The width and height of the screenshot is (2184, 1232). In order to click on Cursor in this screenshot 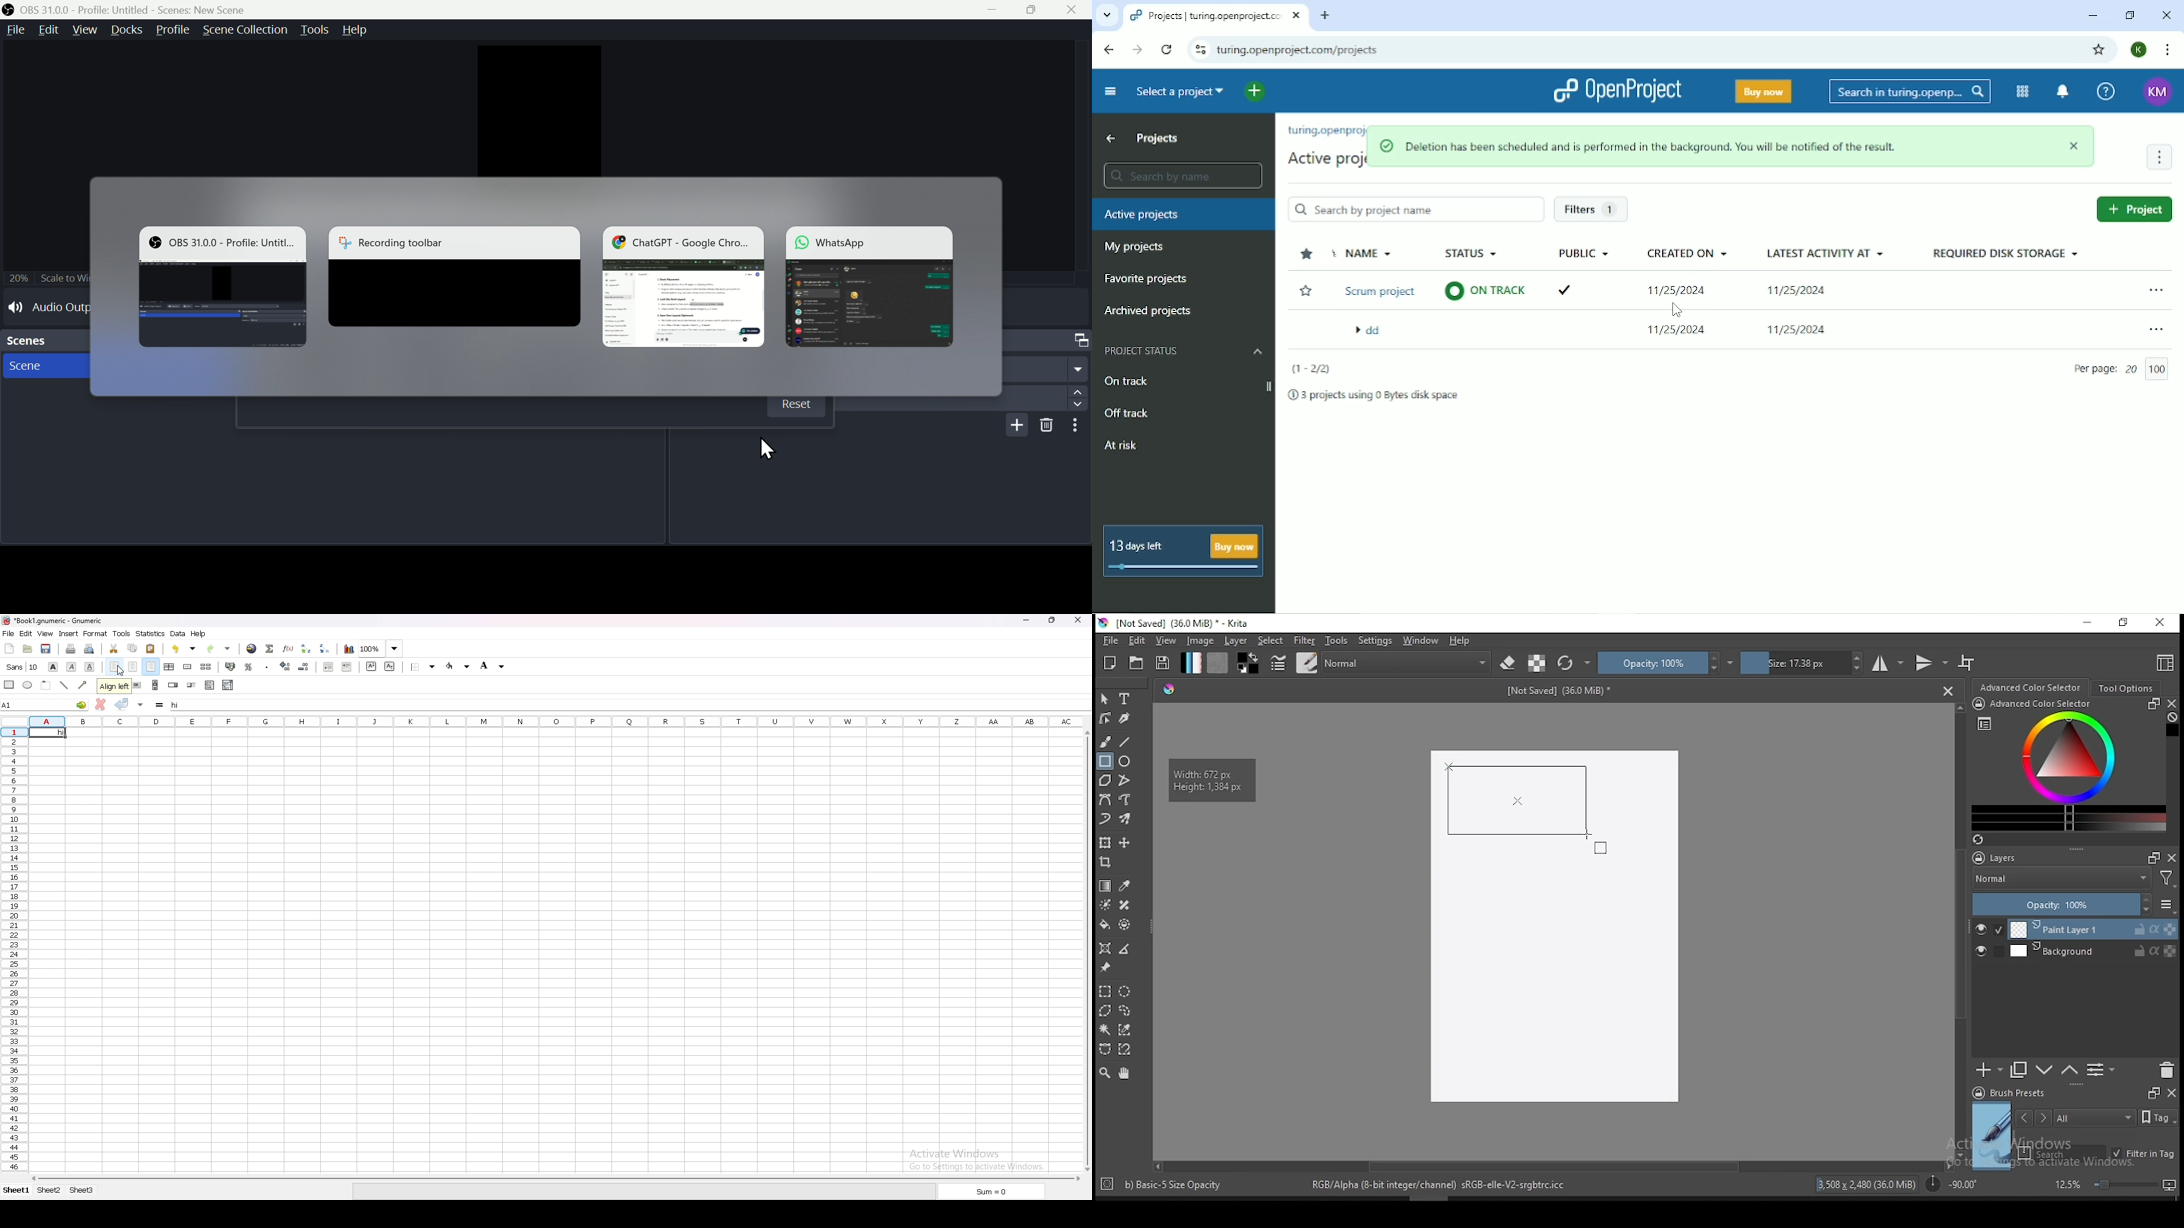, I will do `click(1677, 311)`.